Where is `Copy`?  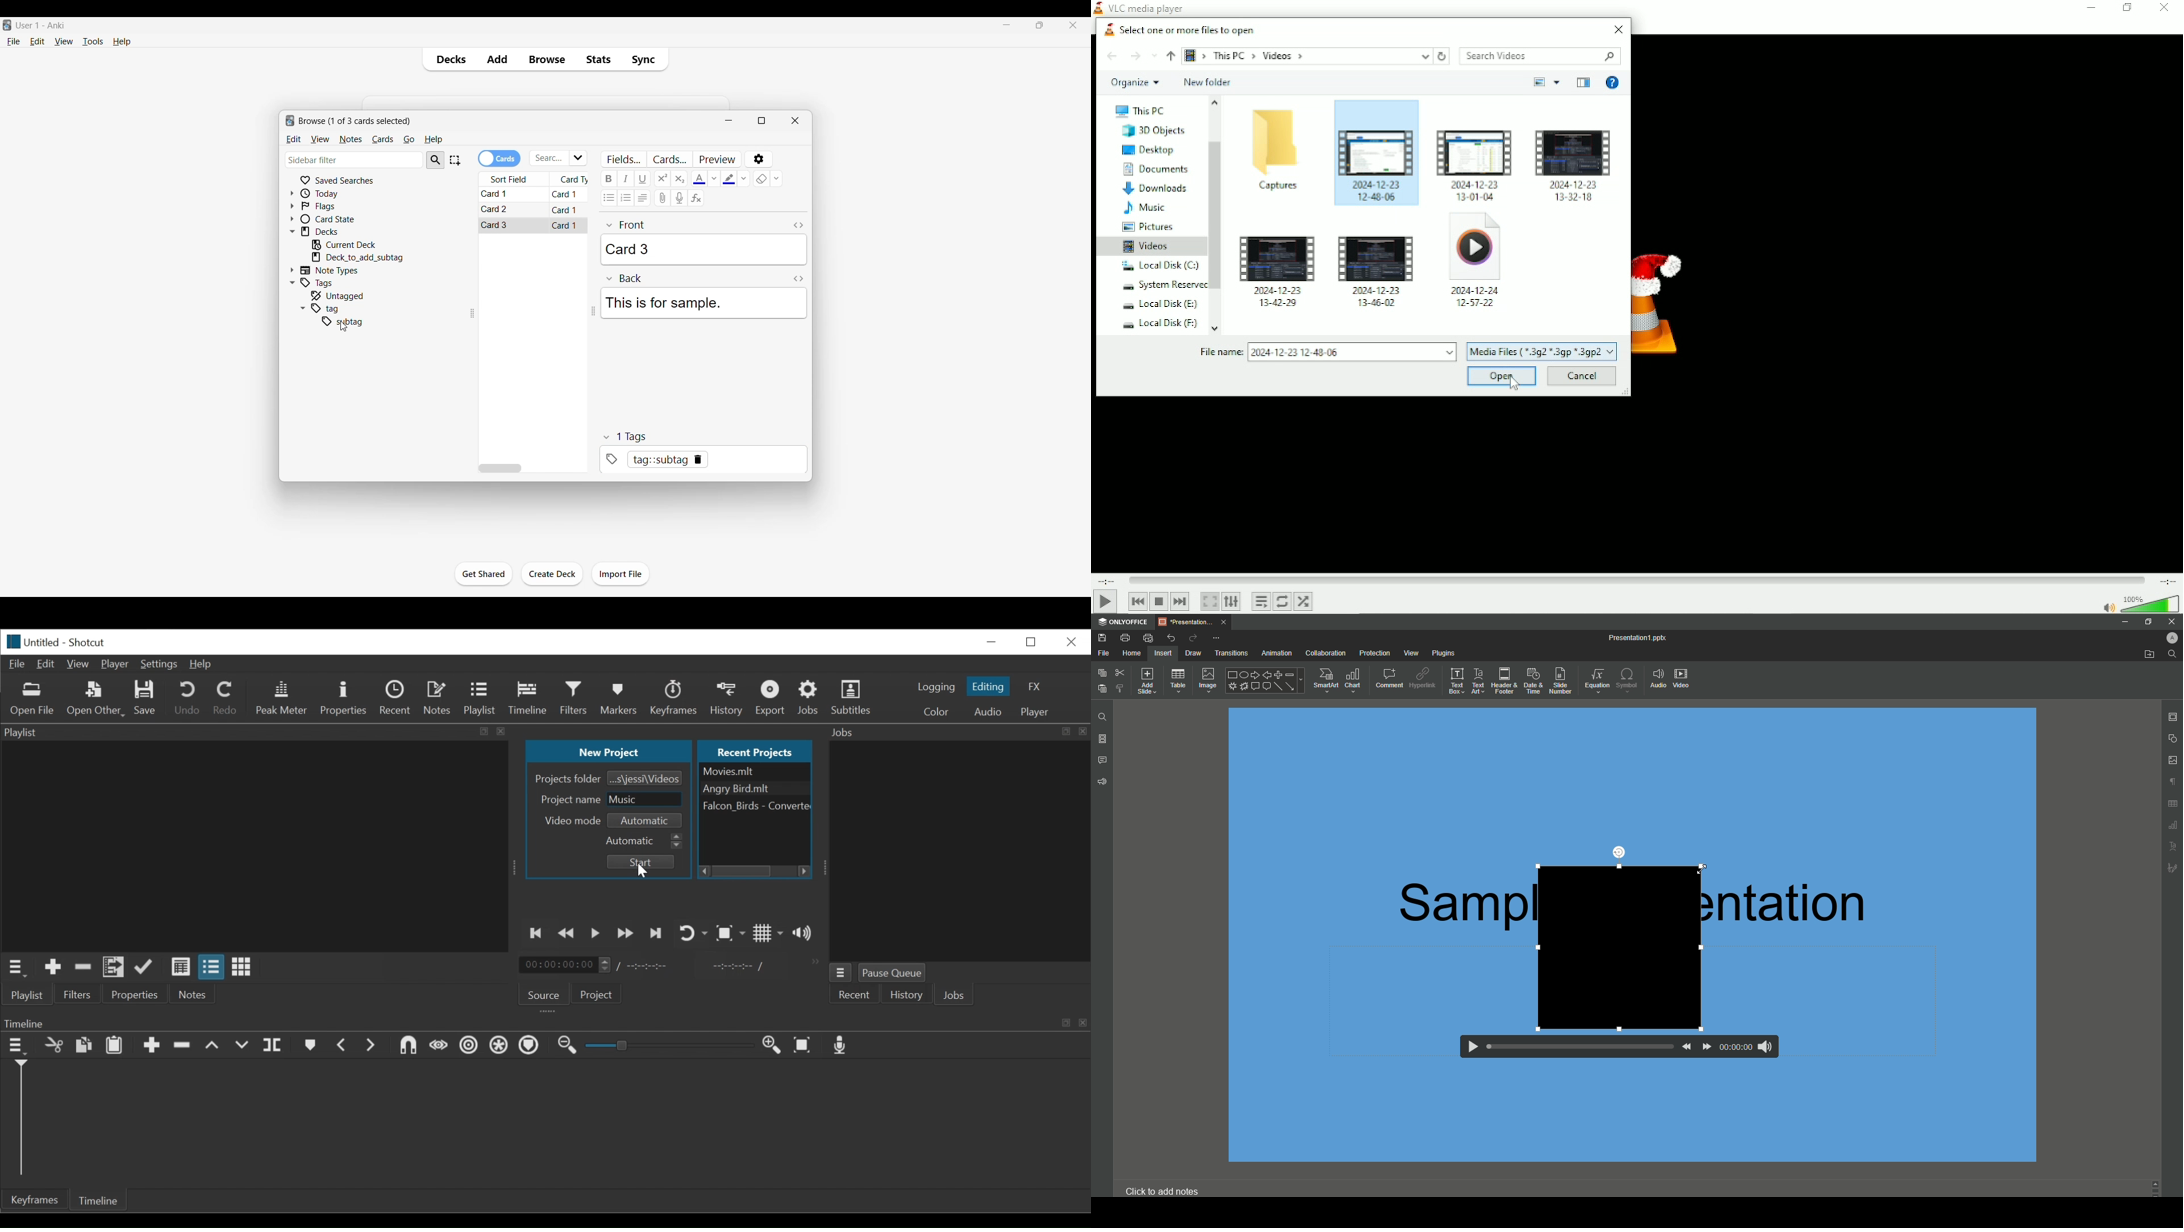
Copy is located at coordinates (83, 1045).